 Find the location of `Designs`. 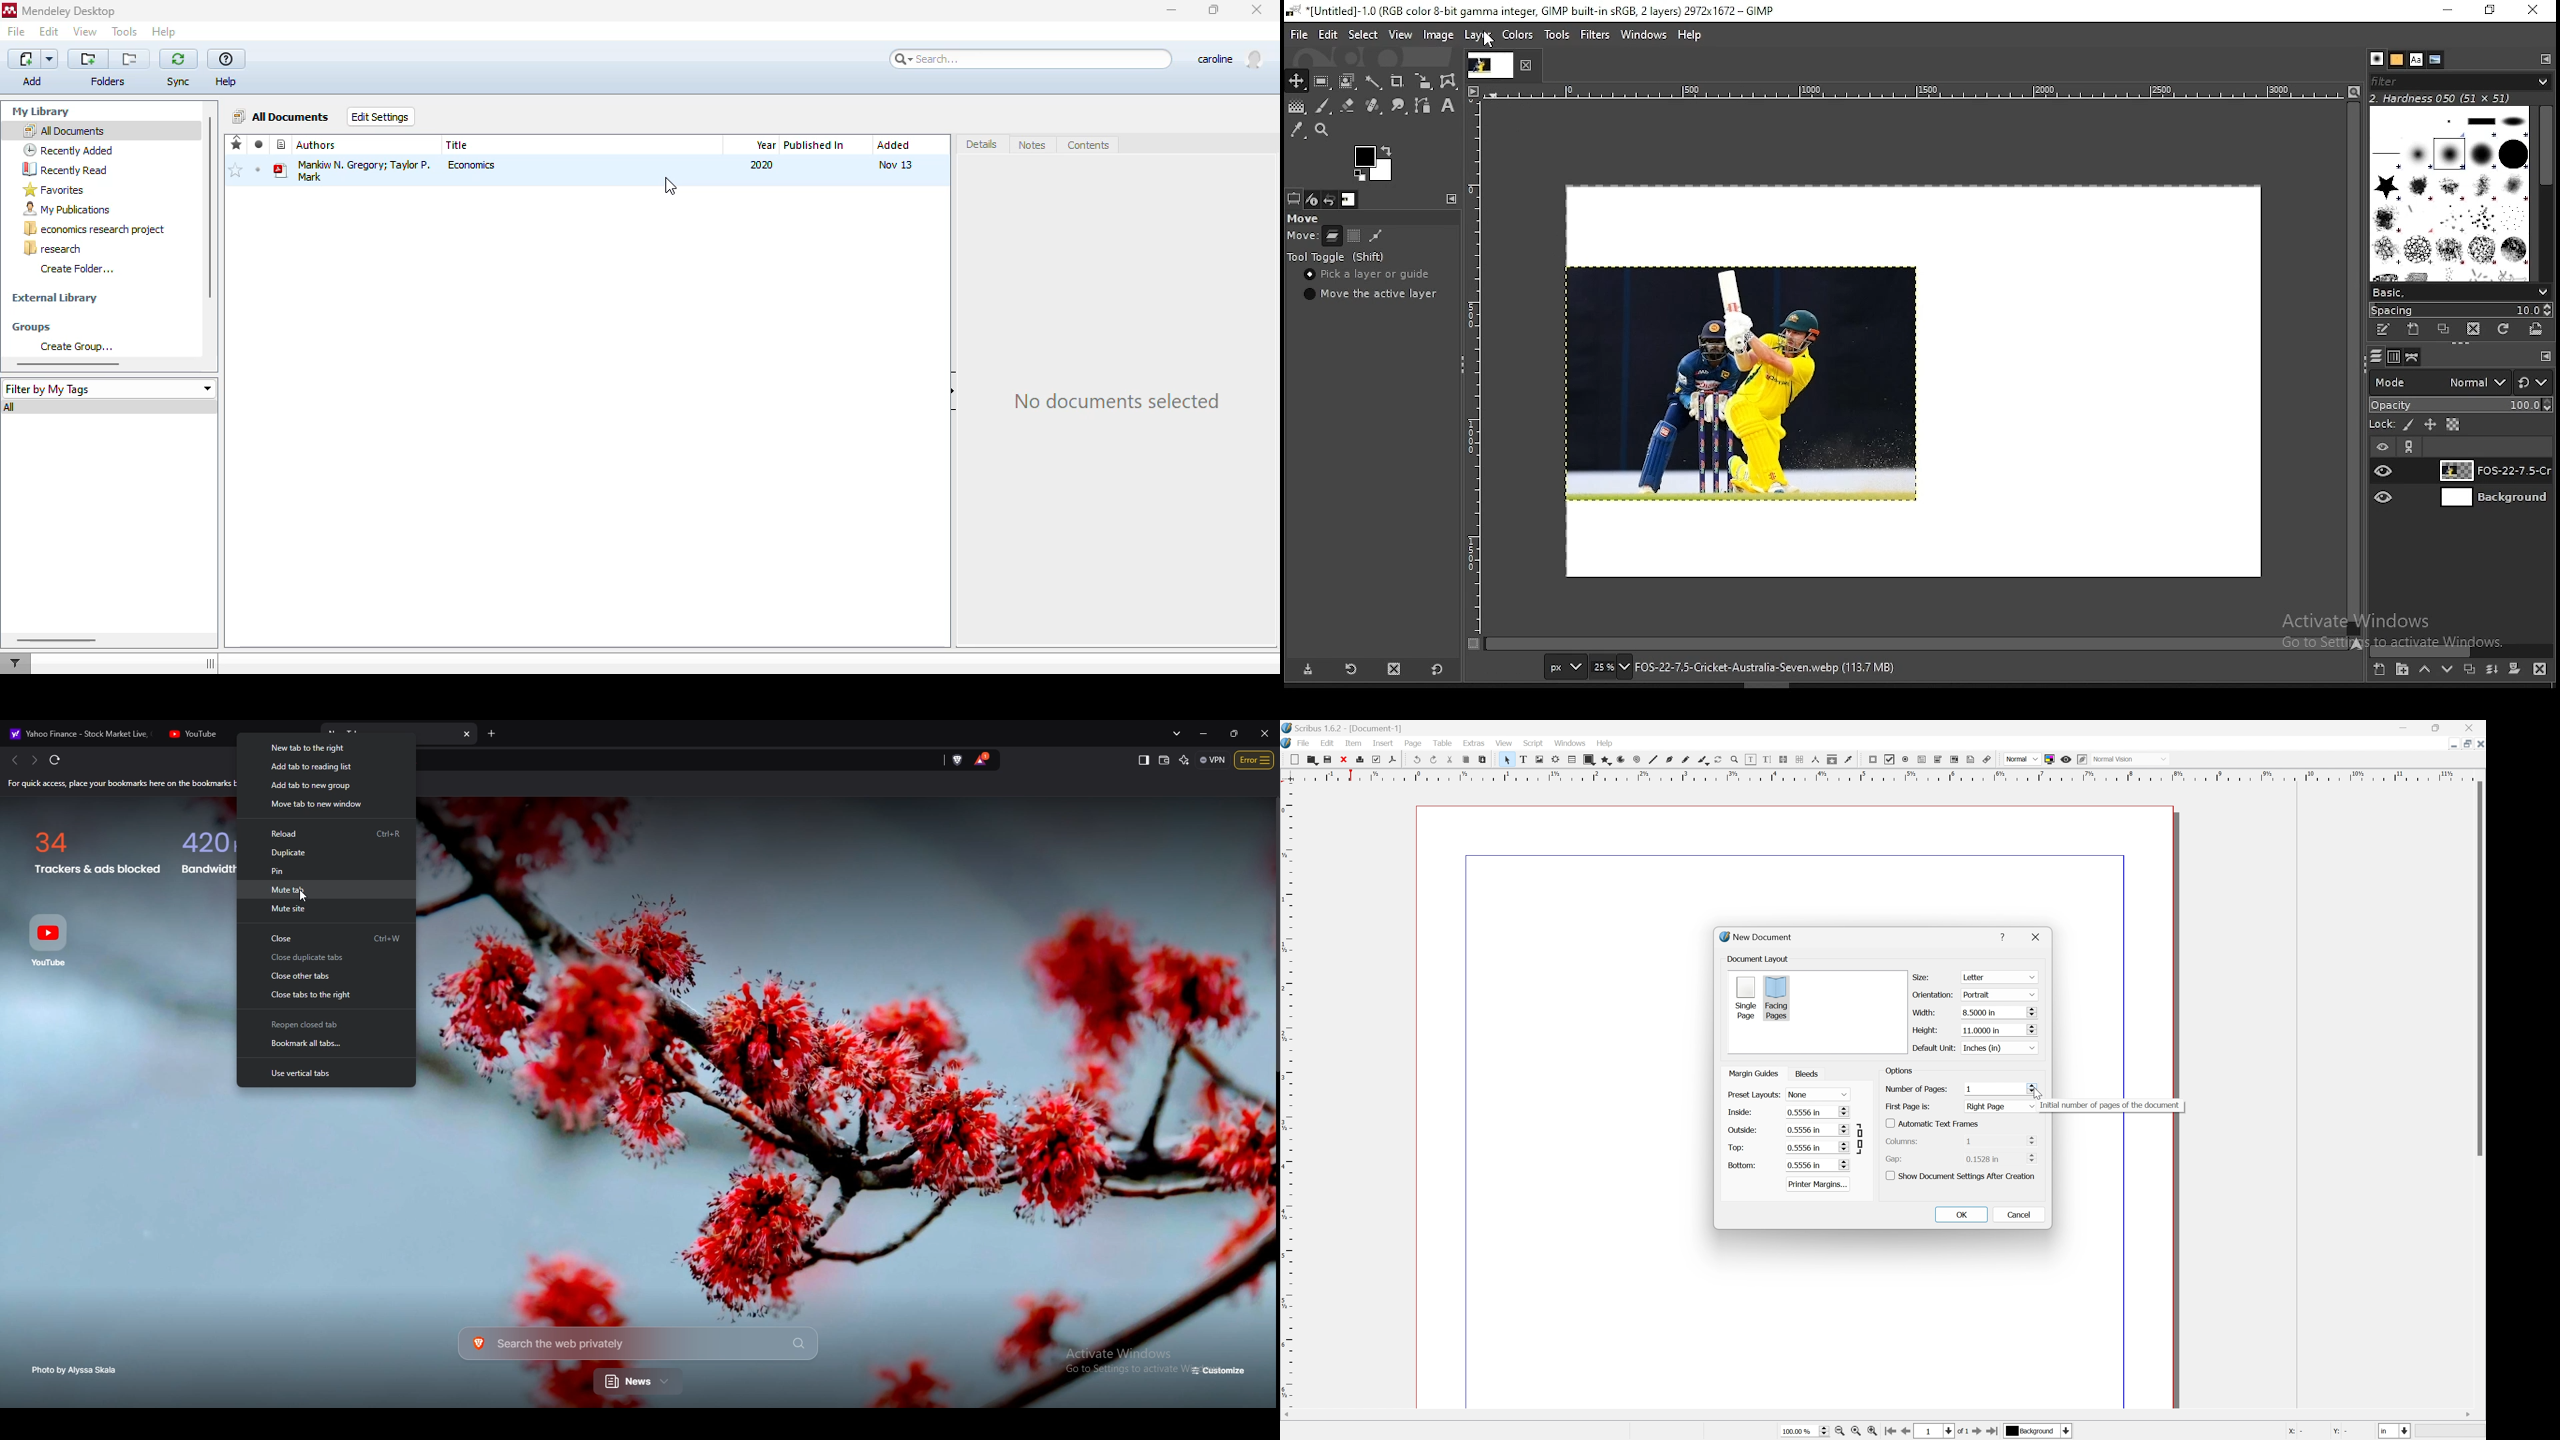

Designs is located at coordinates (2451, 192).